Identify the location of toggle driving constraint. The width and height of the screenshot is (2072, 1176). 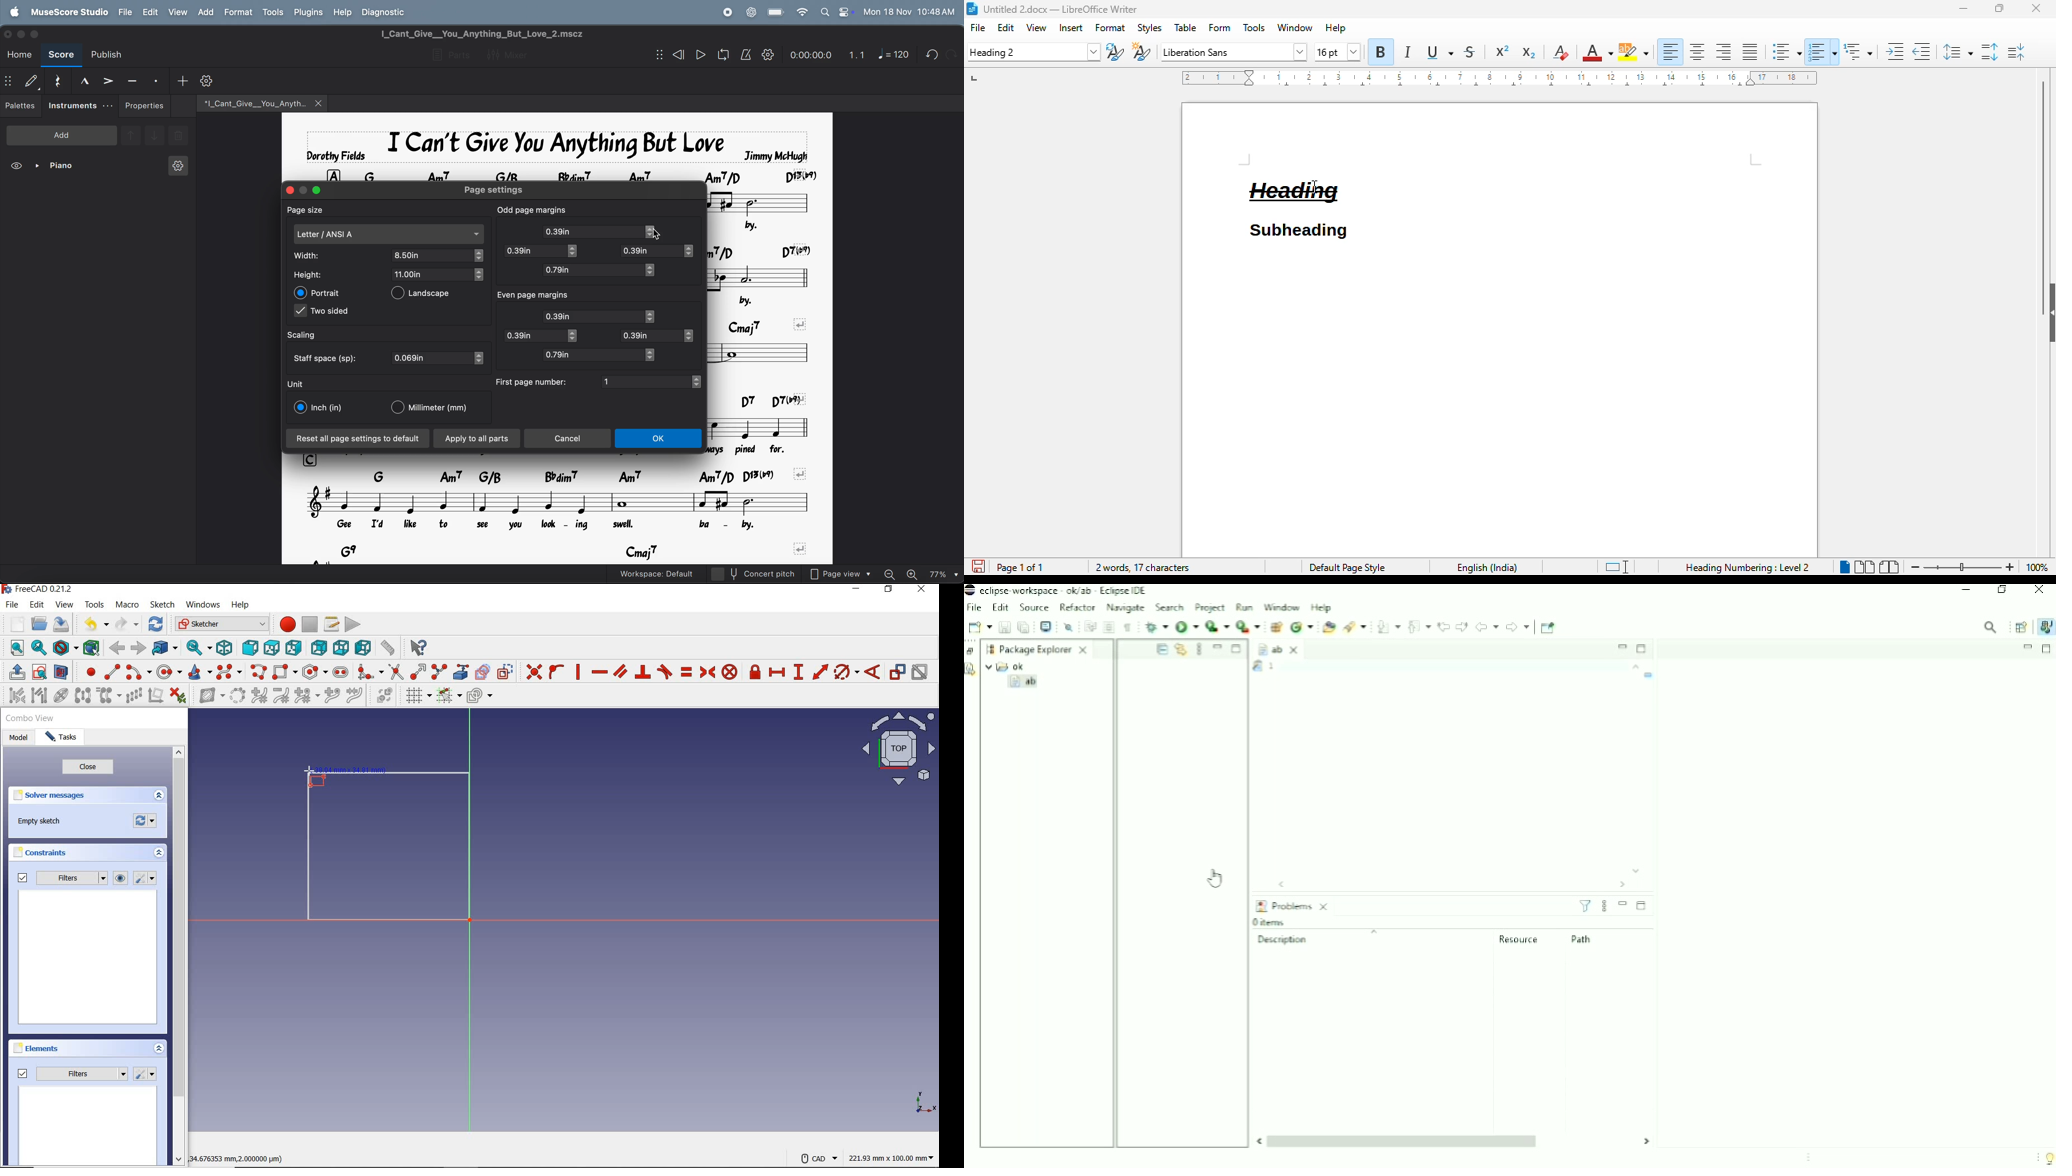
(898, 672).